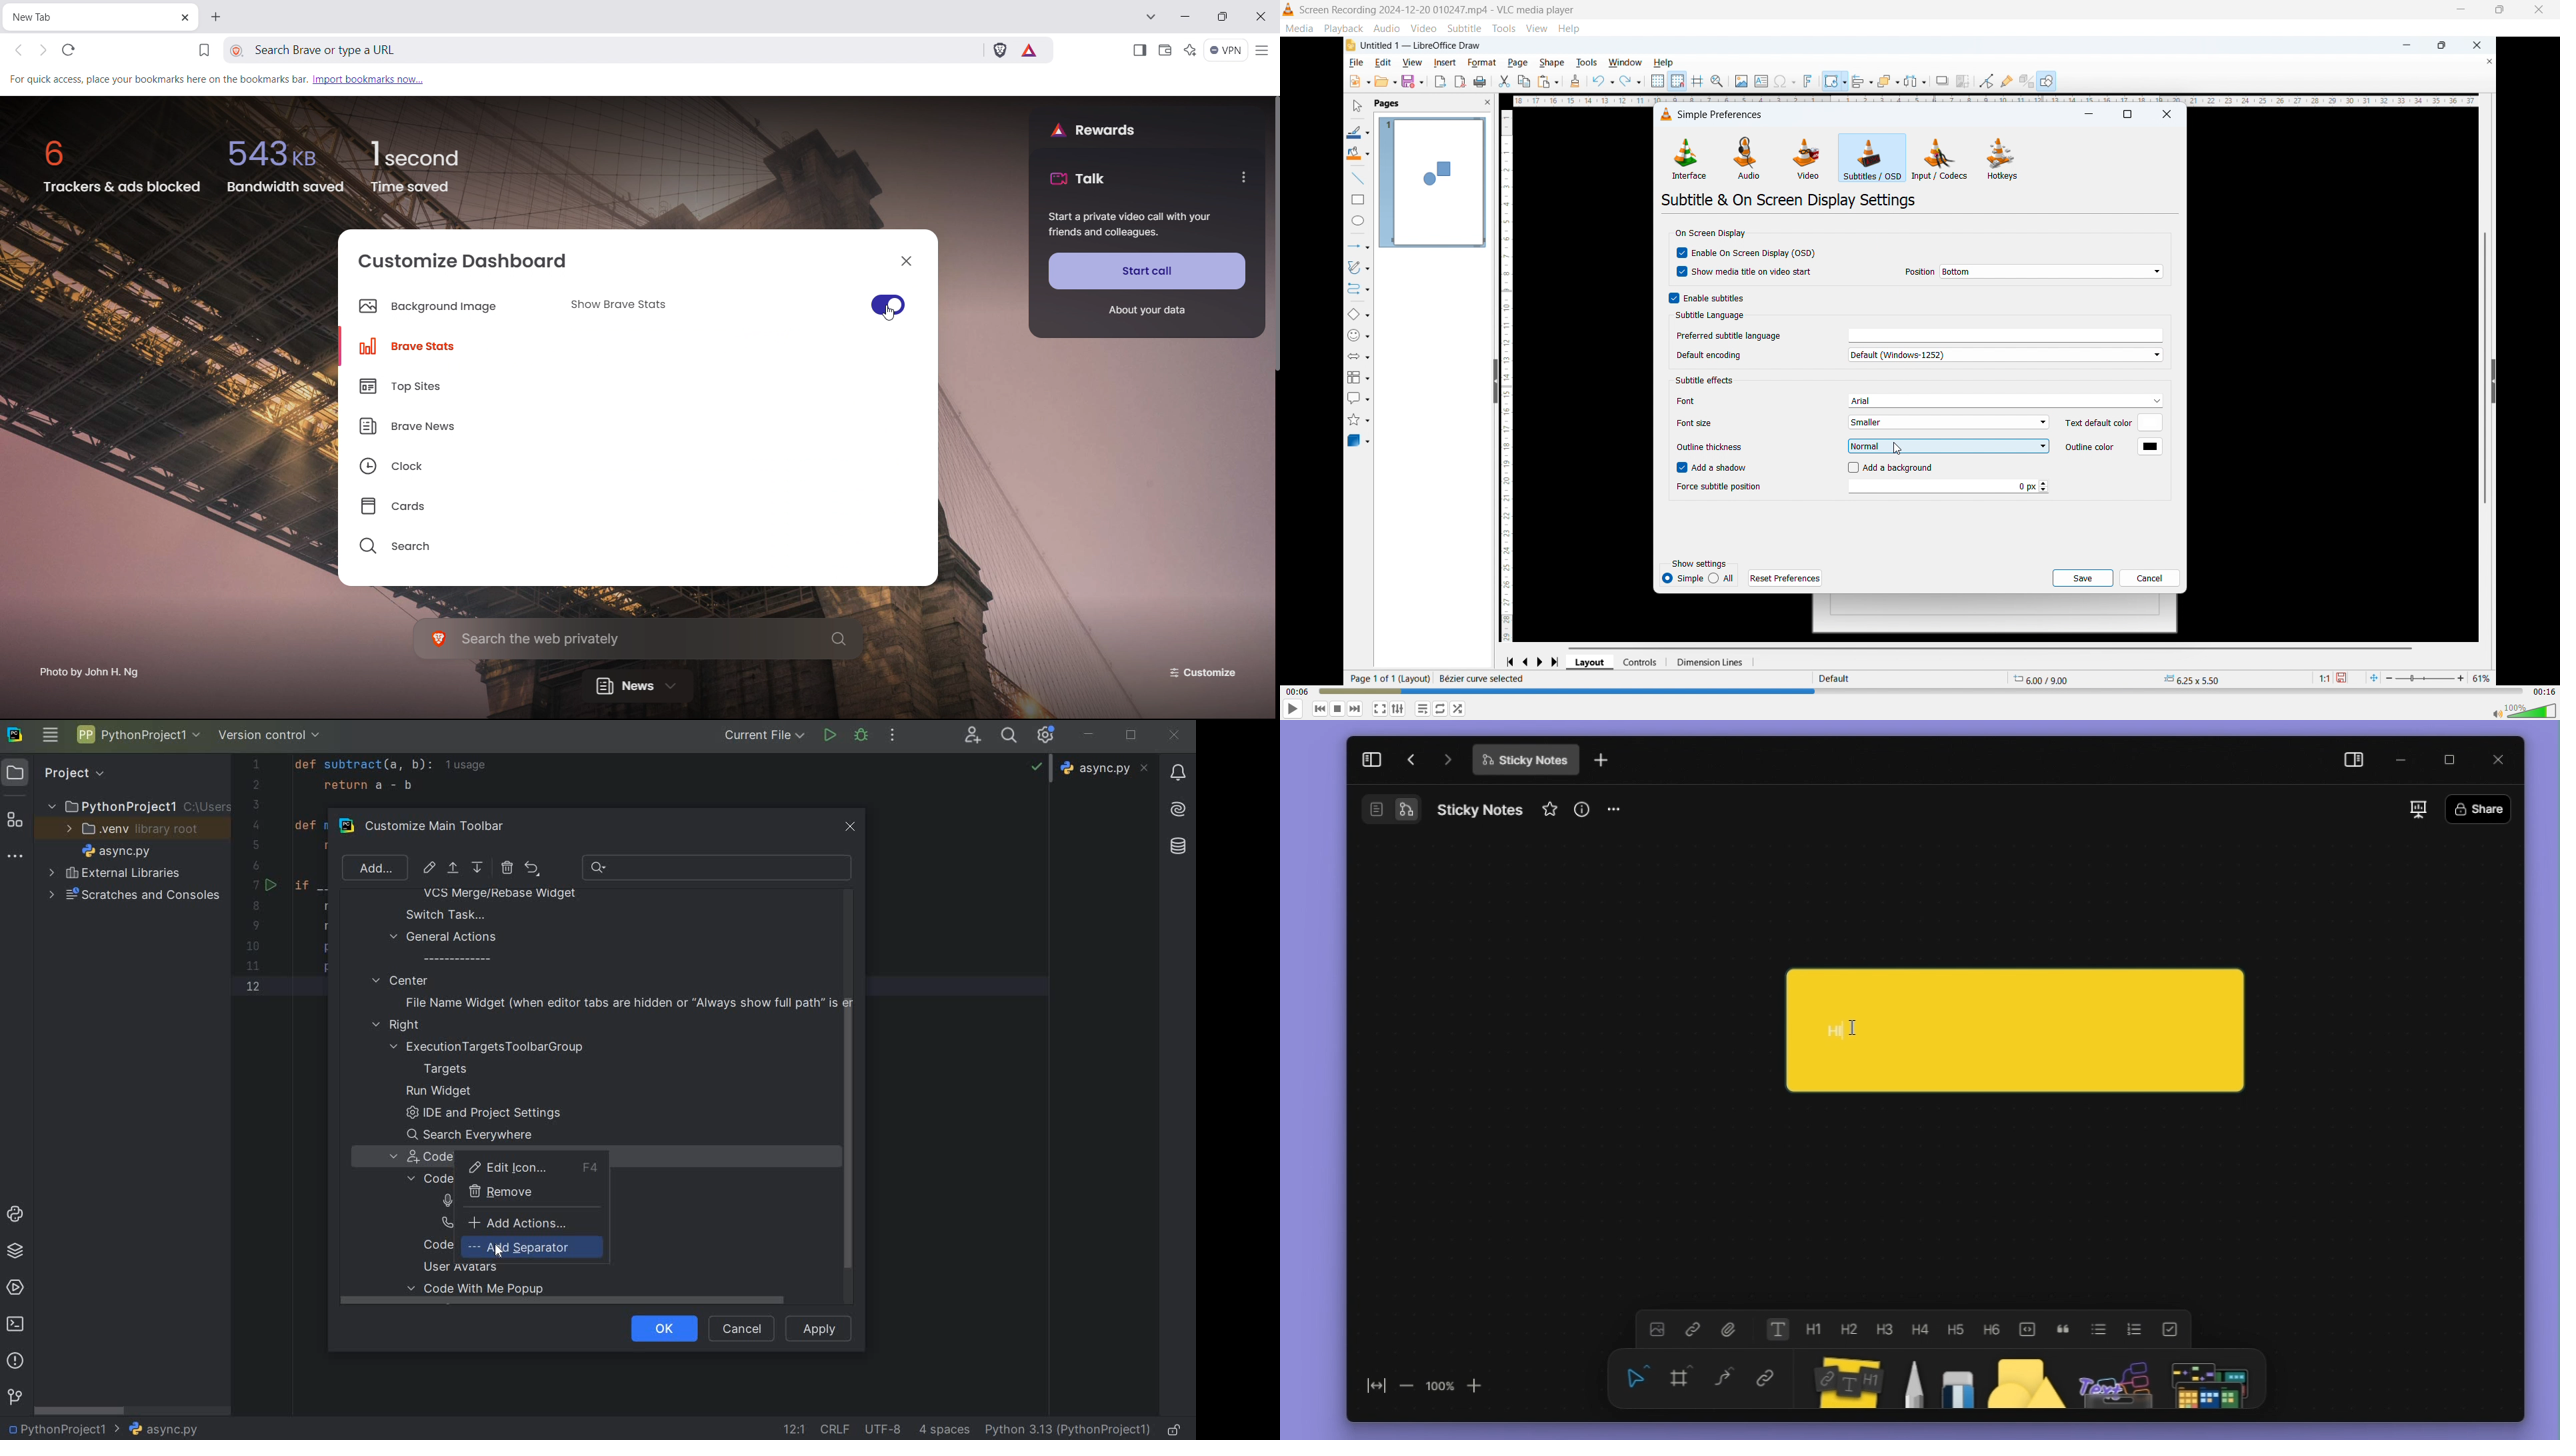 This screenshot has width=2576, height=1456. What do you see at coordinates (2089, 447) in the screenshot?
I see `Outline color` at bounding box center [2089, 447].